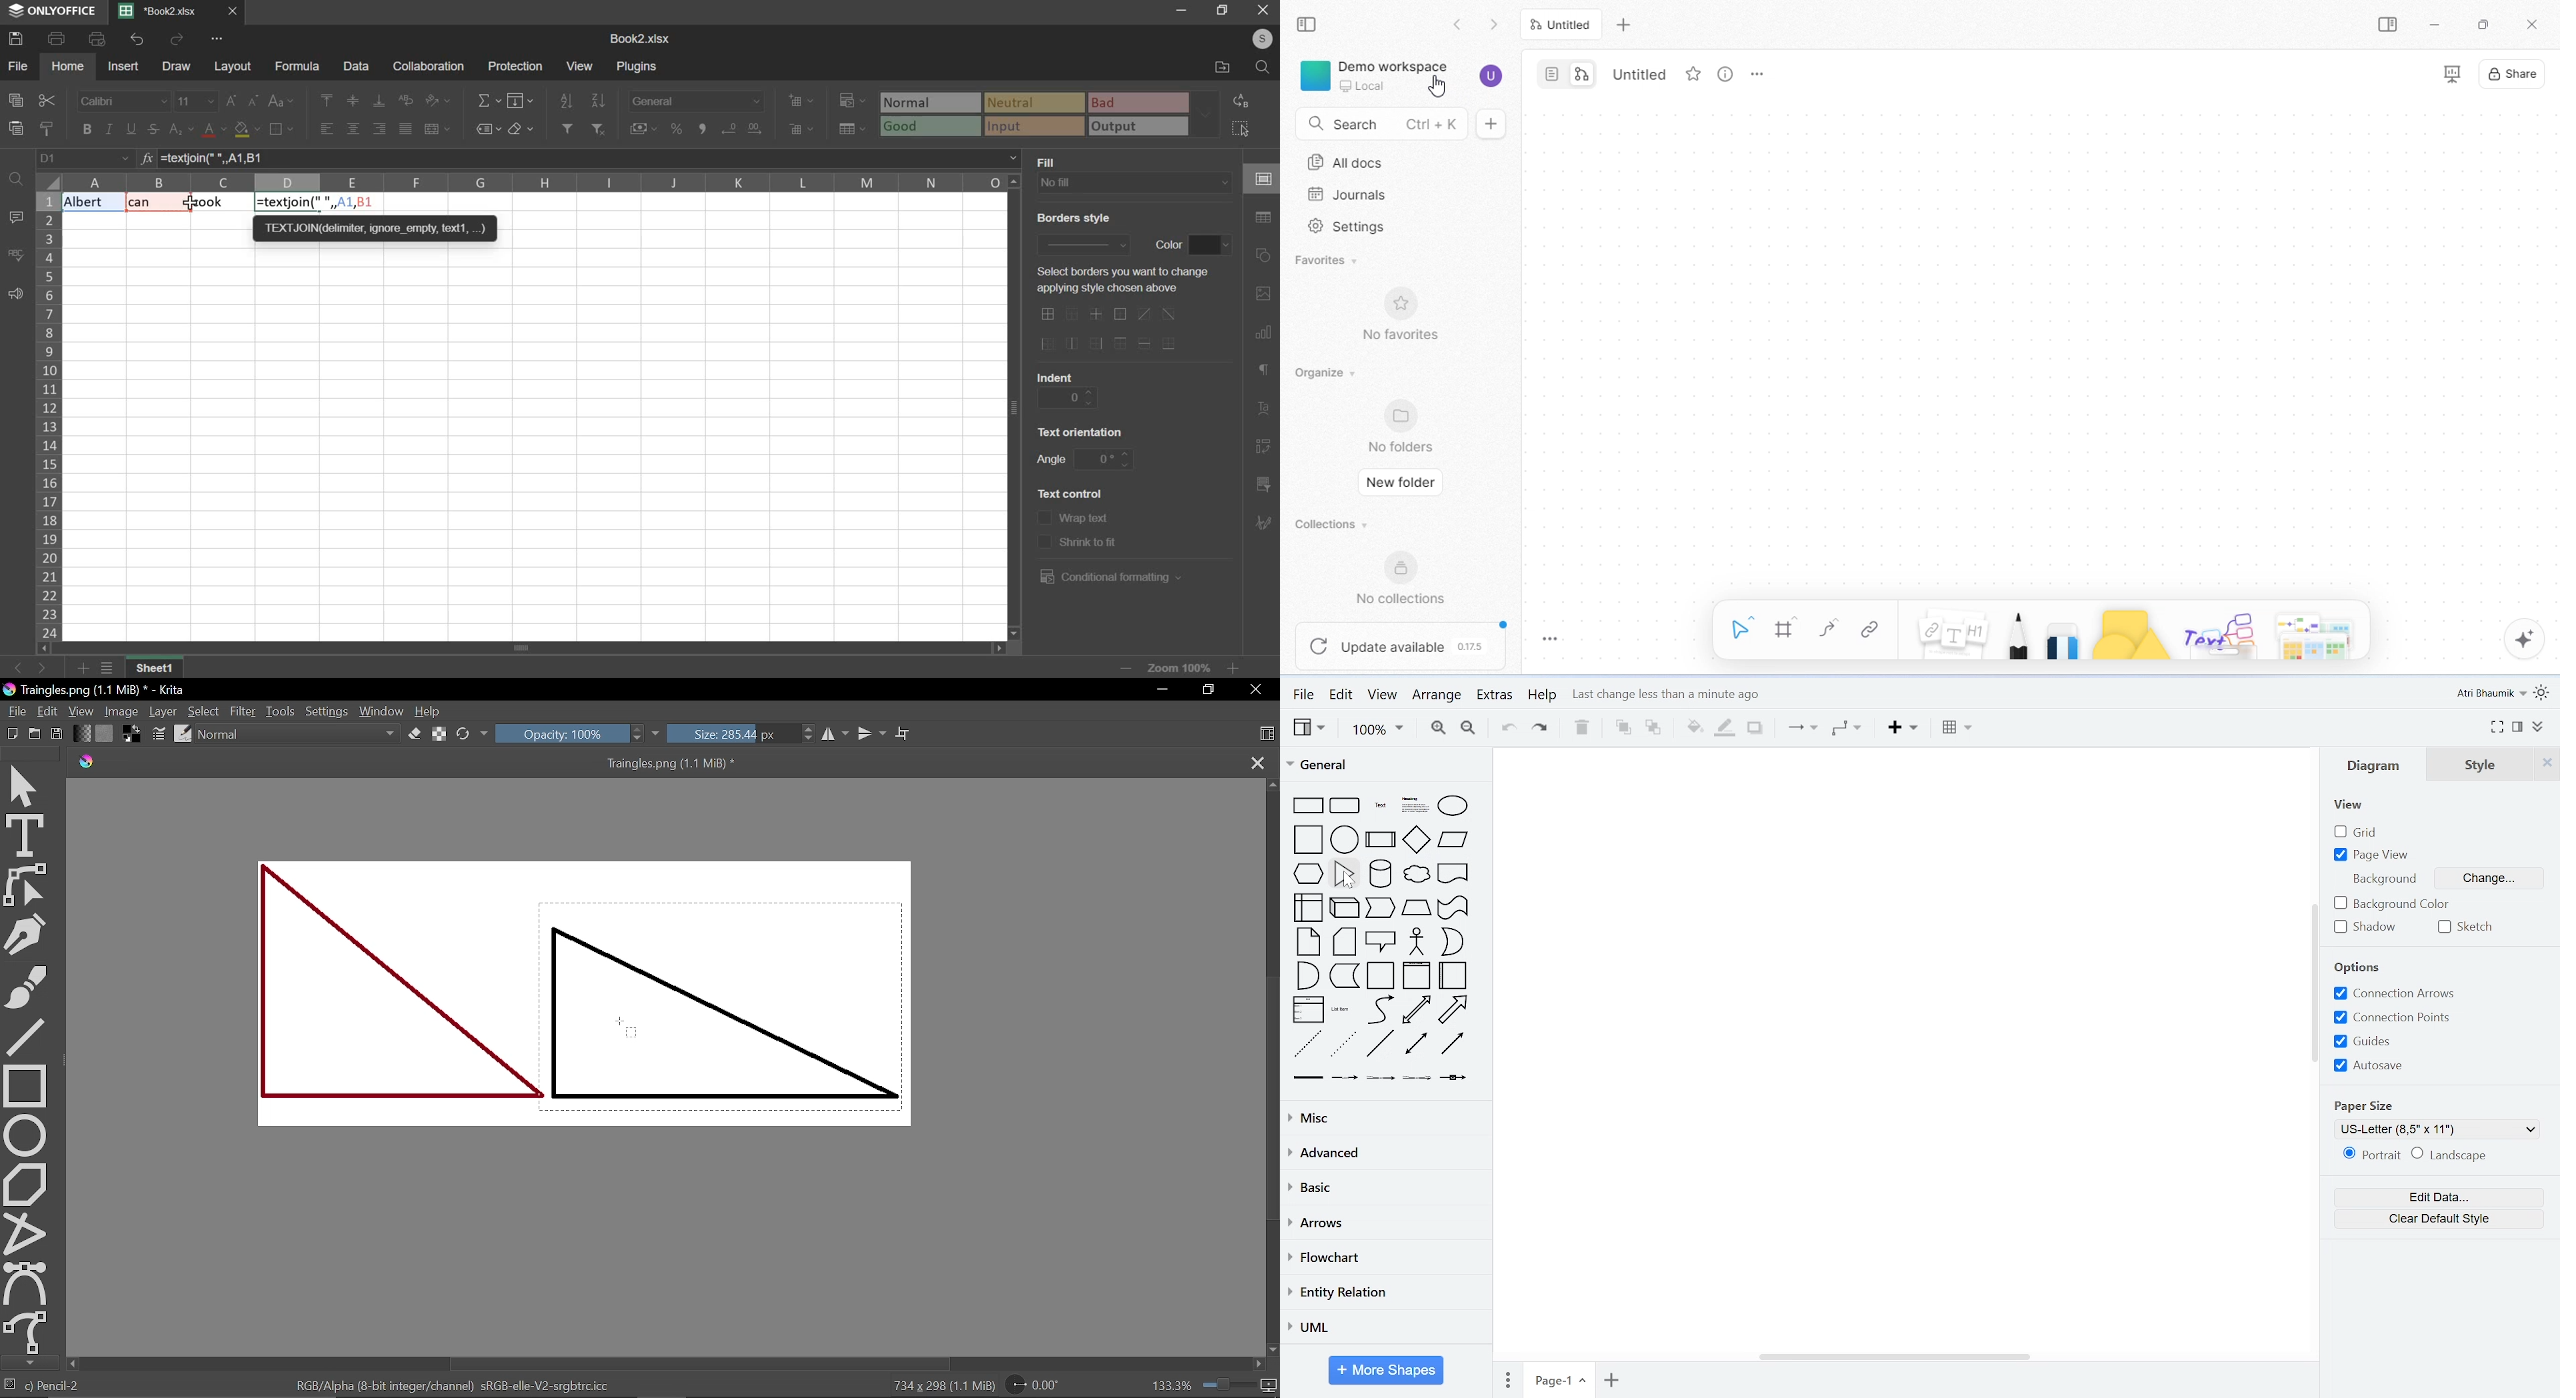 This screenshot has height=1400, width=2576. What do you see at coordinates (1404, 426) in the screenshot?
I see `no folders` at bounding box center [1404, 426].